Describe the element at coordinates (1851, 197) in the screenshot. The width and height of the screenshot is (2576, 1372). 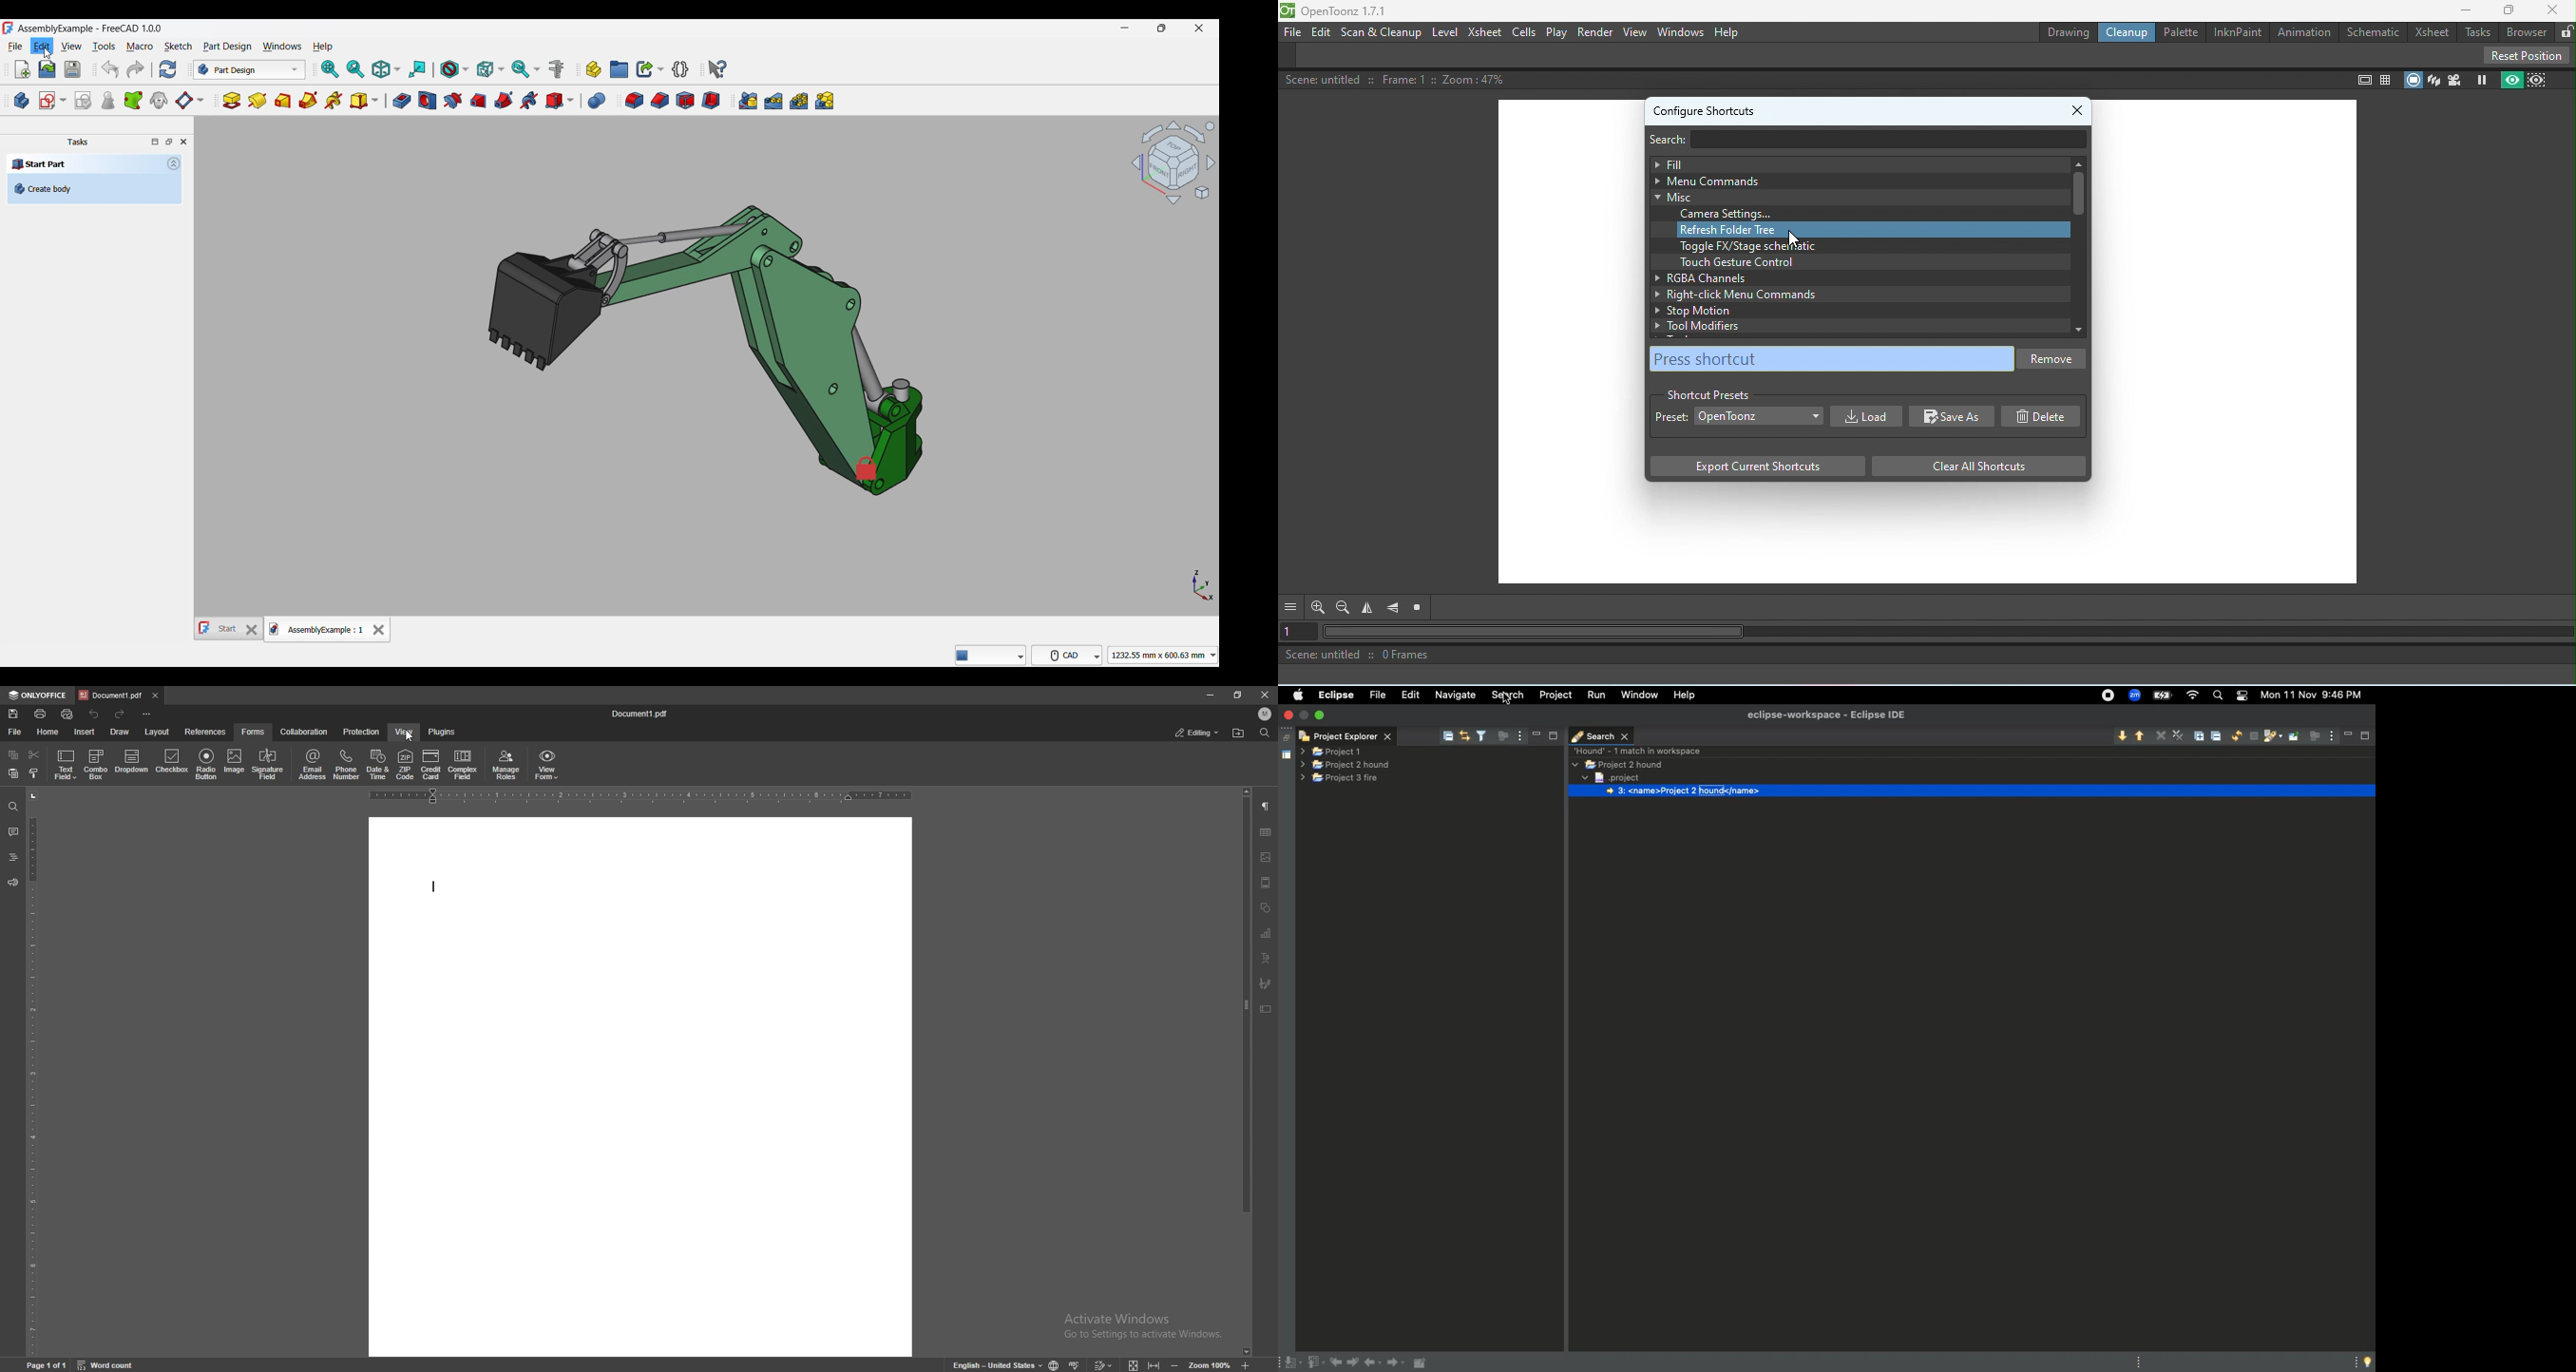
I see `Miscellaneous` at that location.